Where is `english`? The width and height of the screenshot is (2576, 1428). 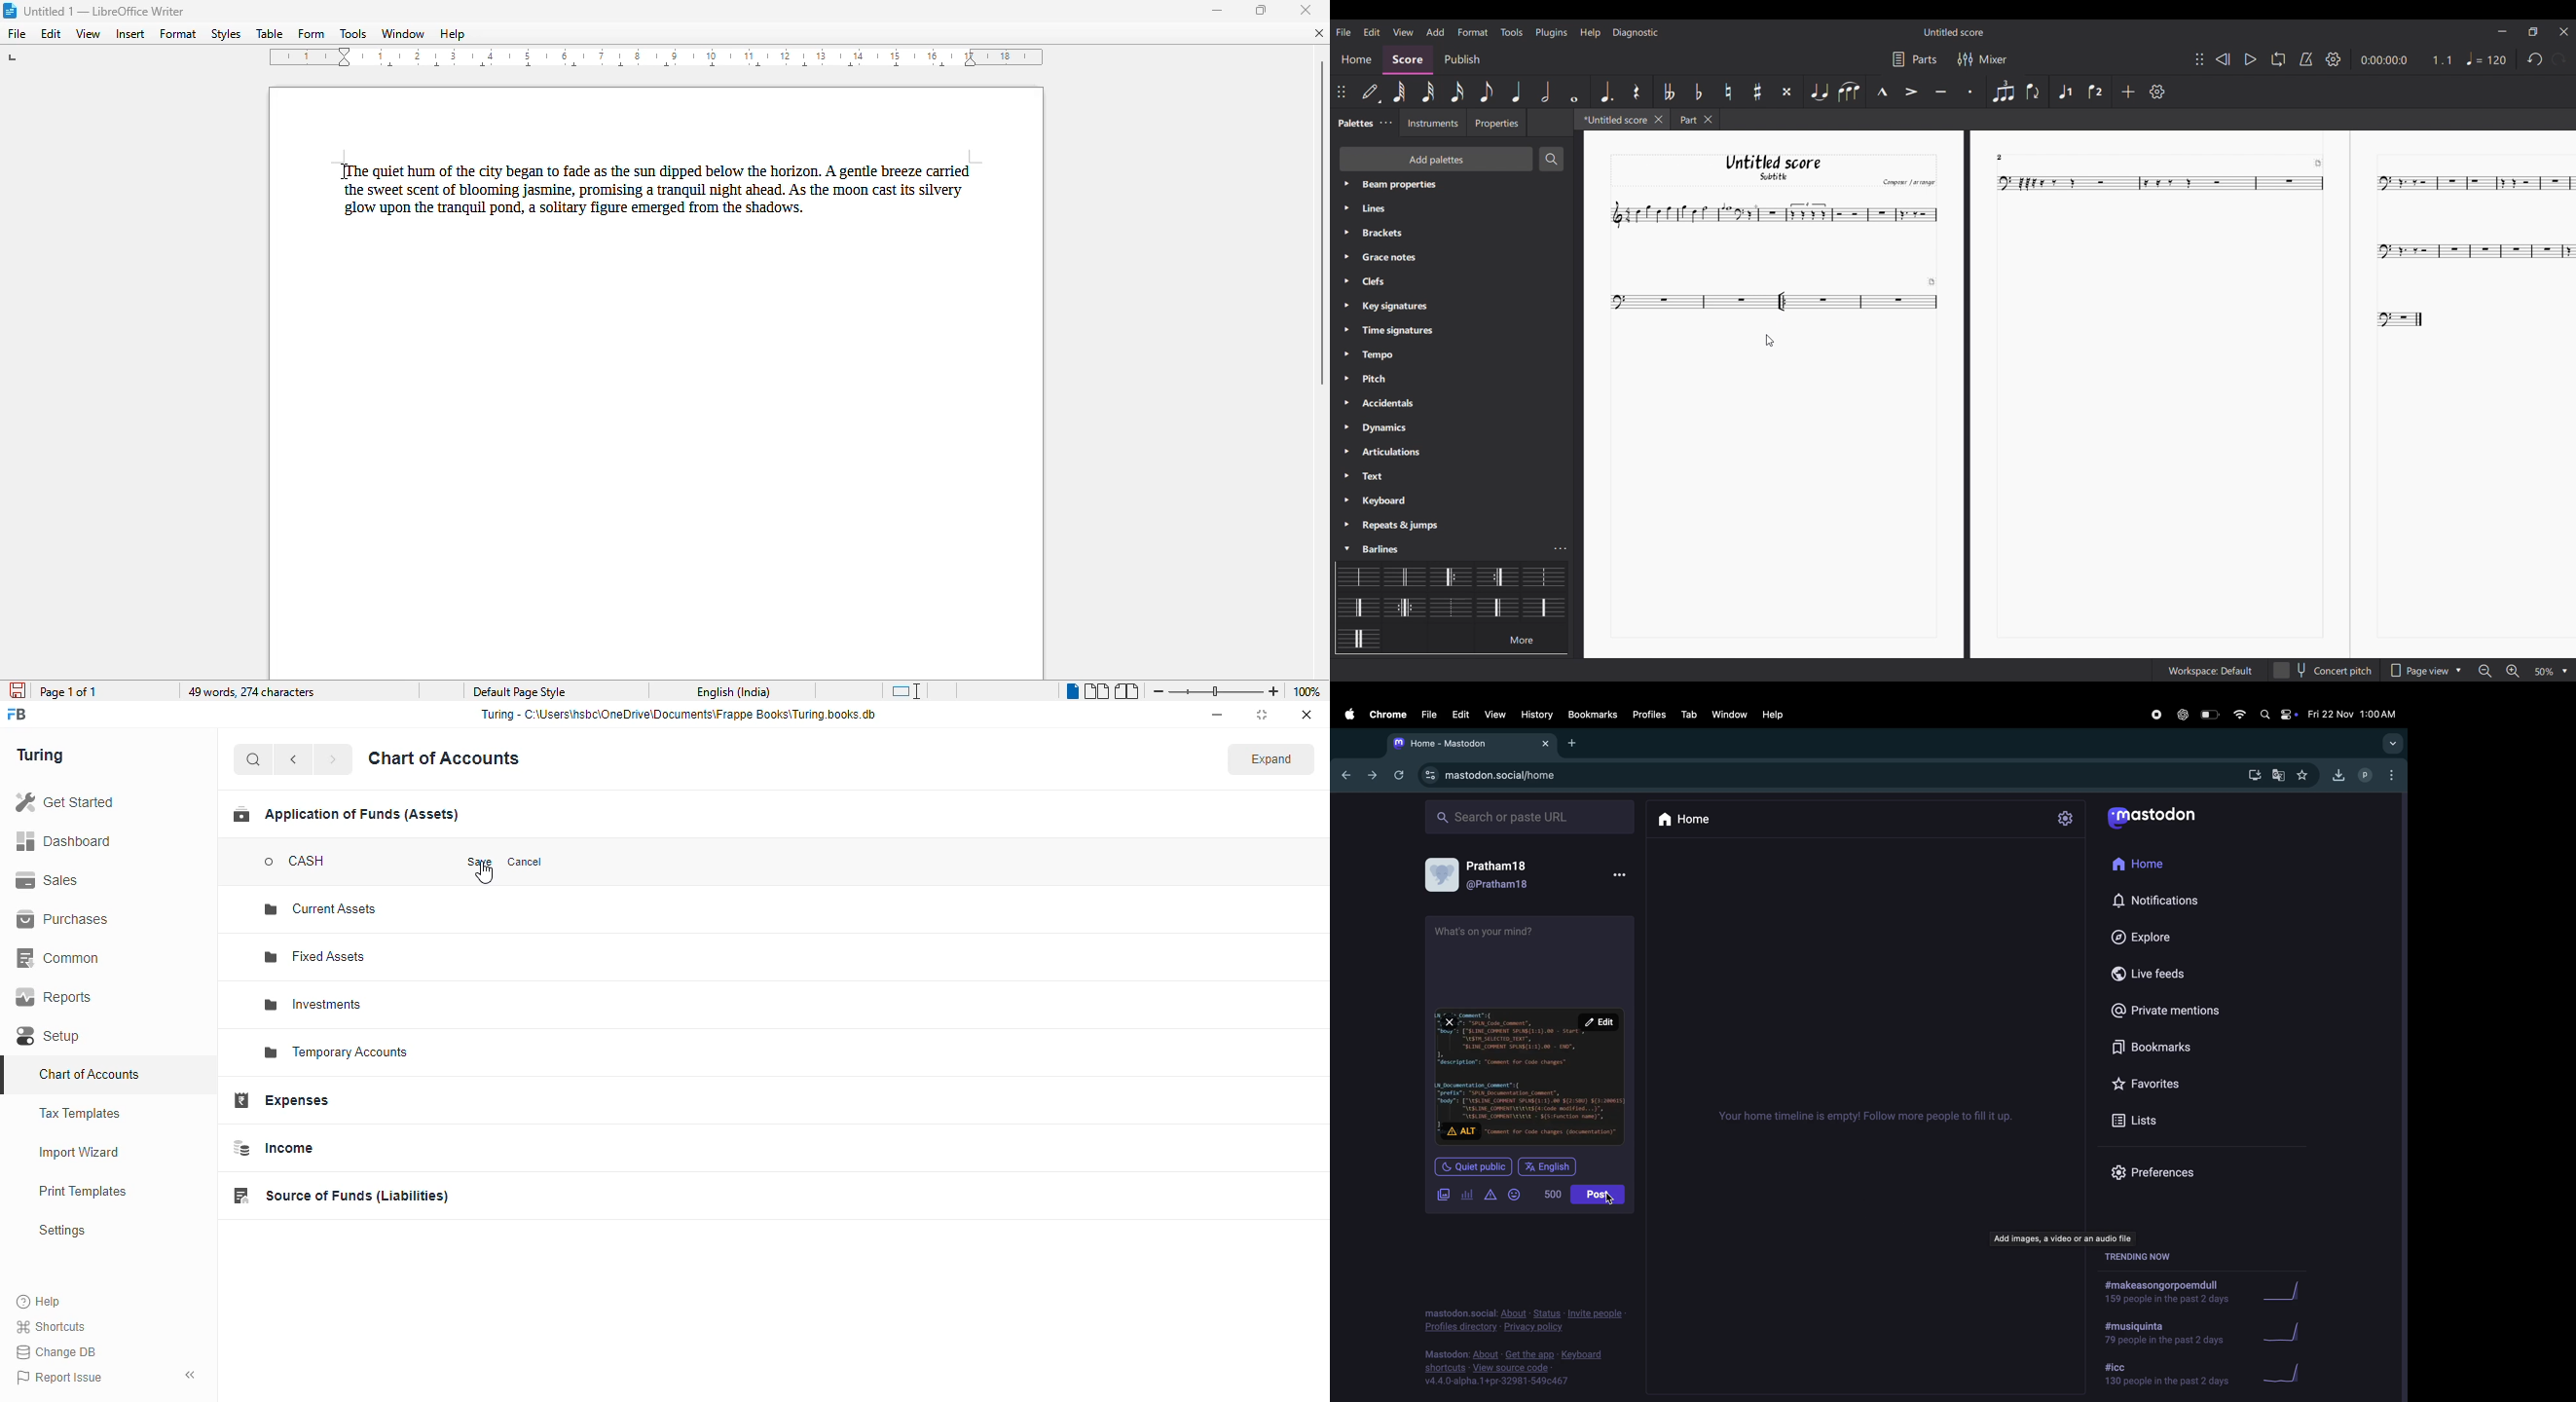 english is located at coordinates (1551, 1167).